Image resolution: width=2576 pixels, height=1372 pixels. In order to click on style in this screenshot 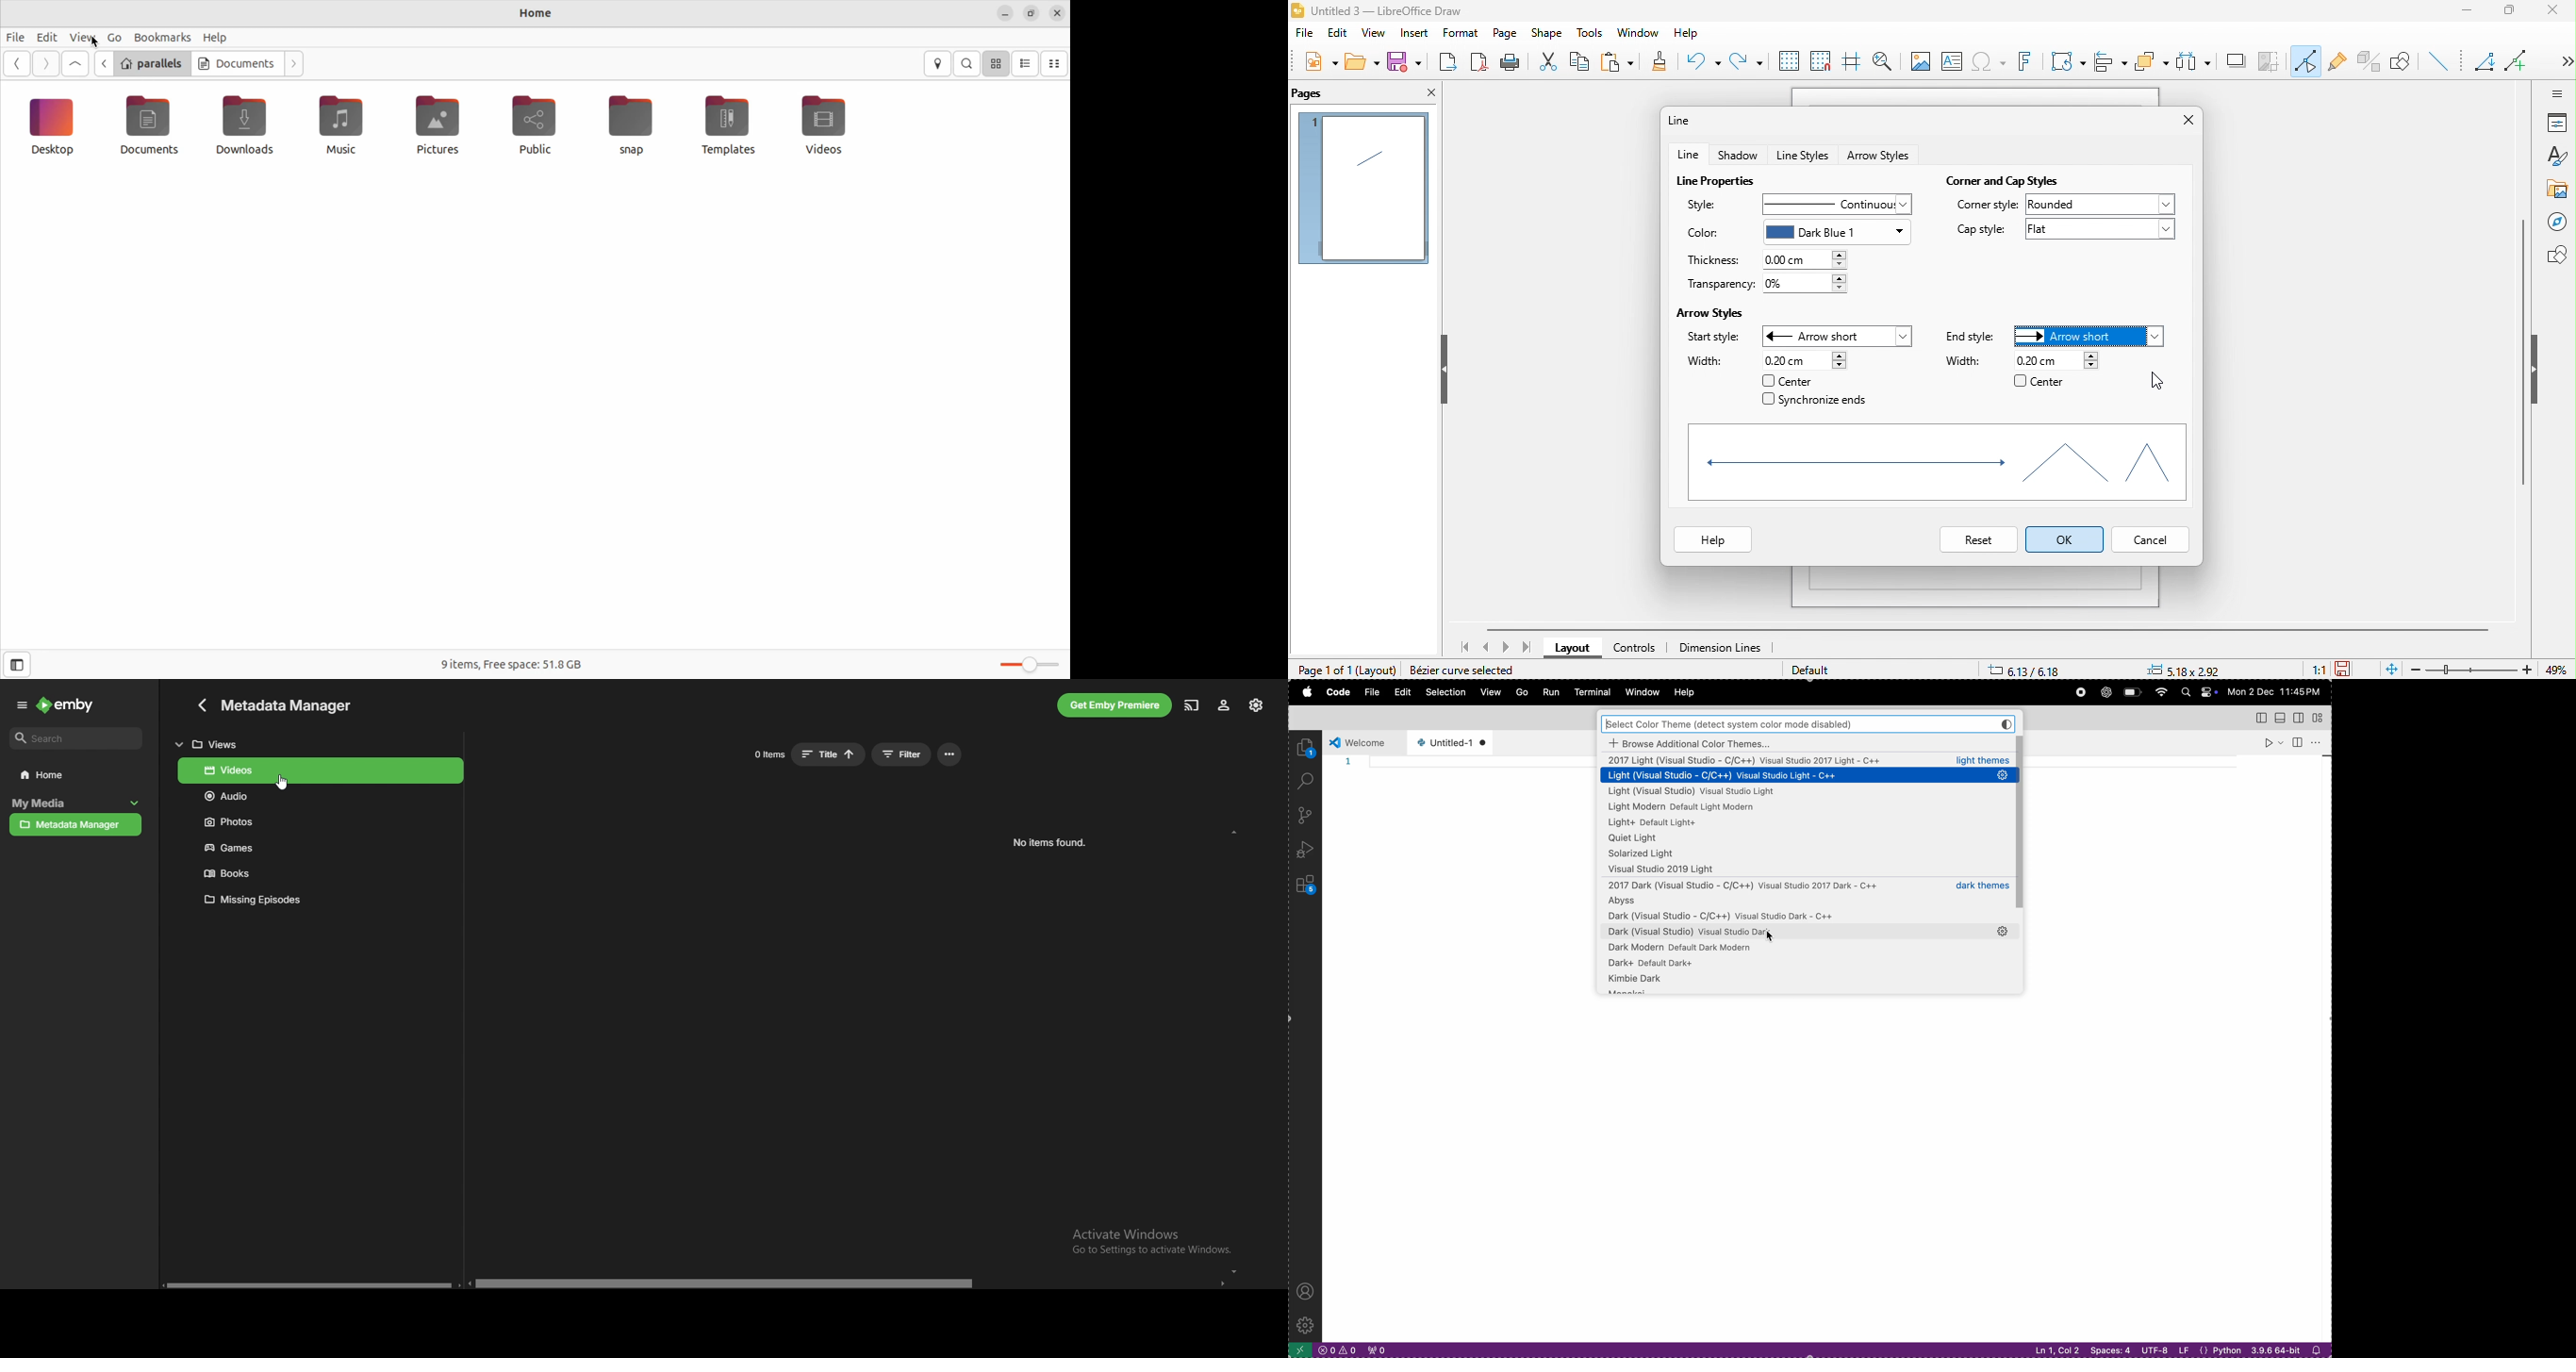, I will do `click(1707, 203)`.